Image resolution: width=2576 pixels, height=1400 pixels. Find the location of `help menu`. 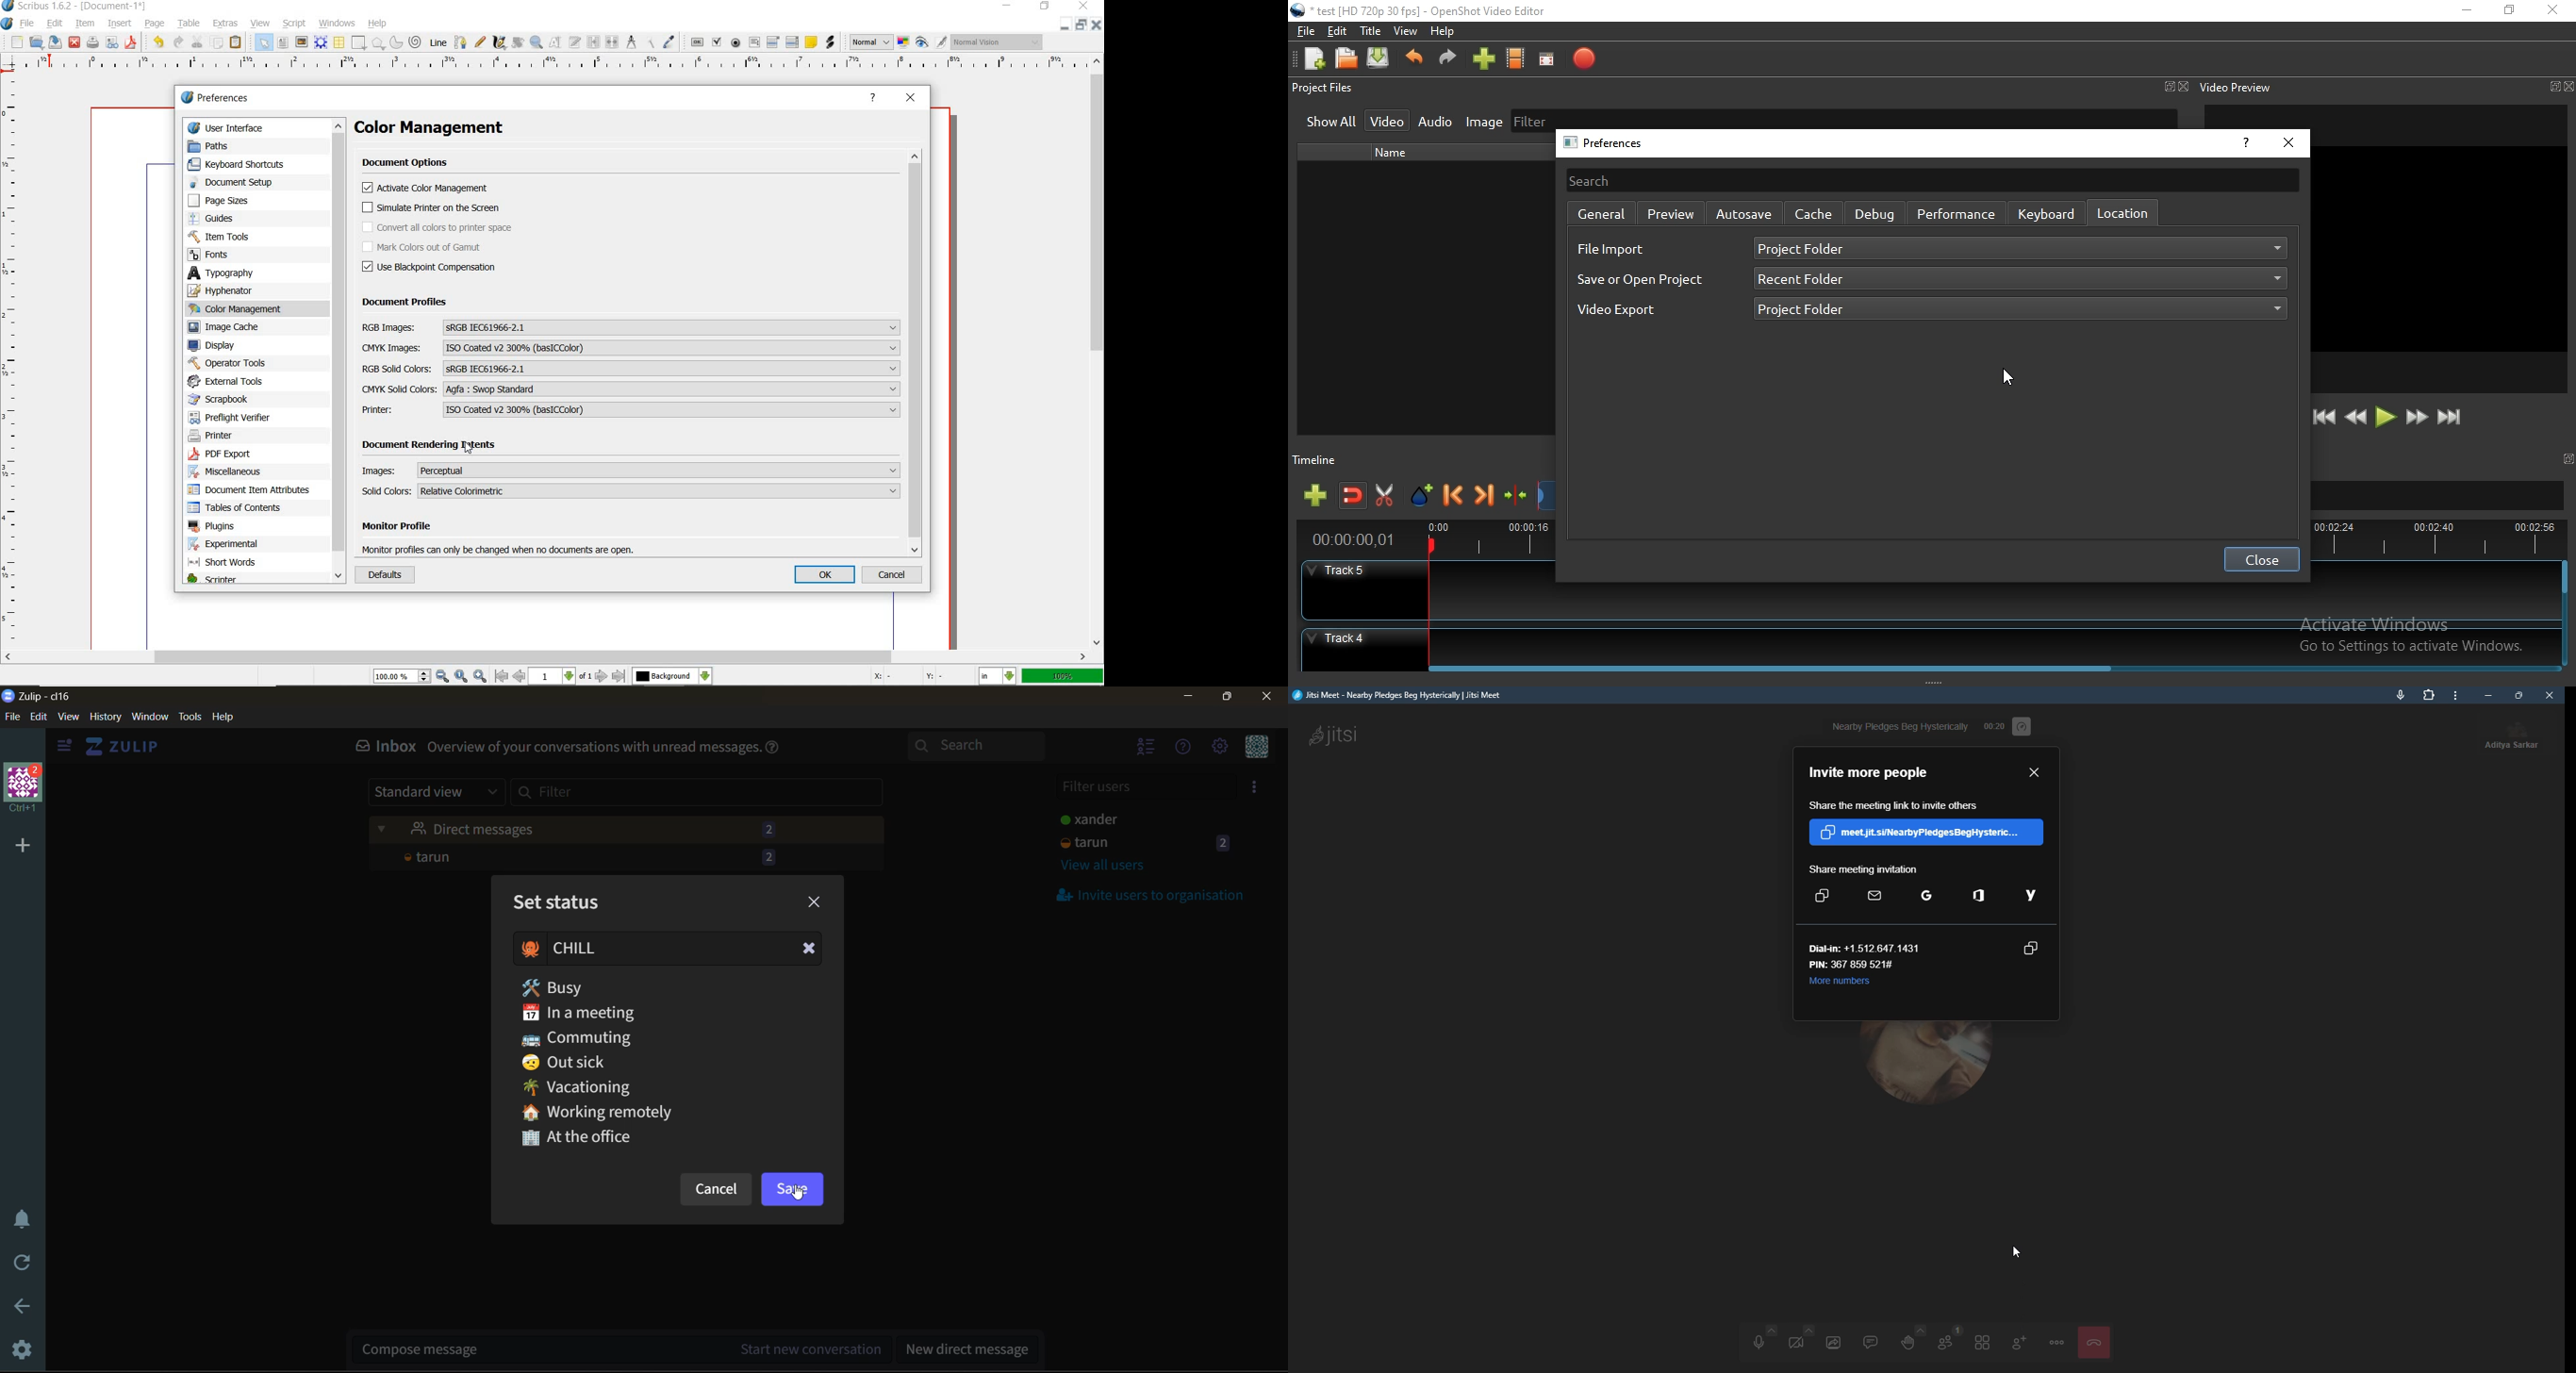

help menu is located at coordinates (1186, 750).